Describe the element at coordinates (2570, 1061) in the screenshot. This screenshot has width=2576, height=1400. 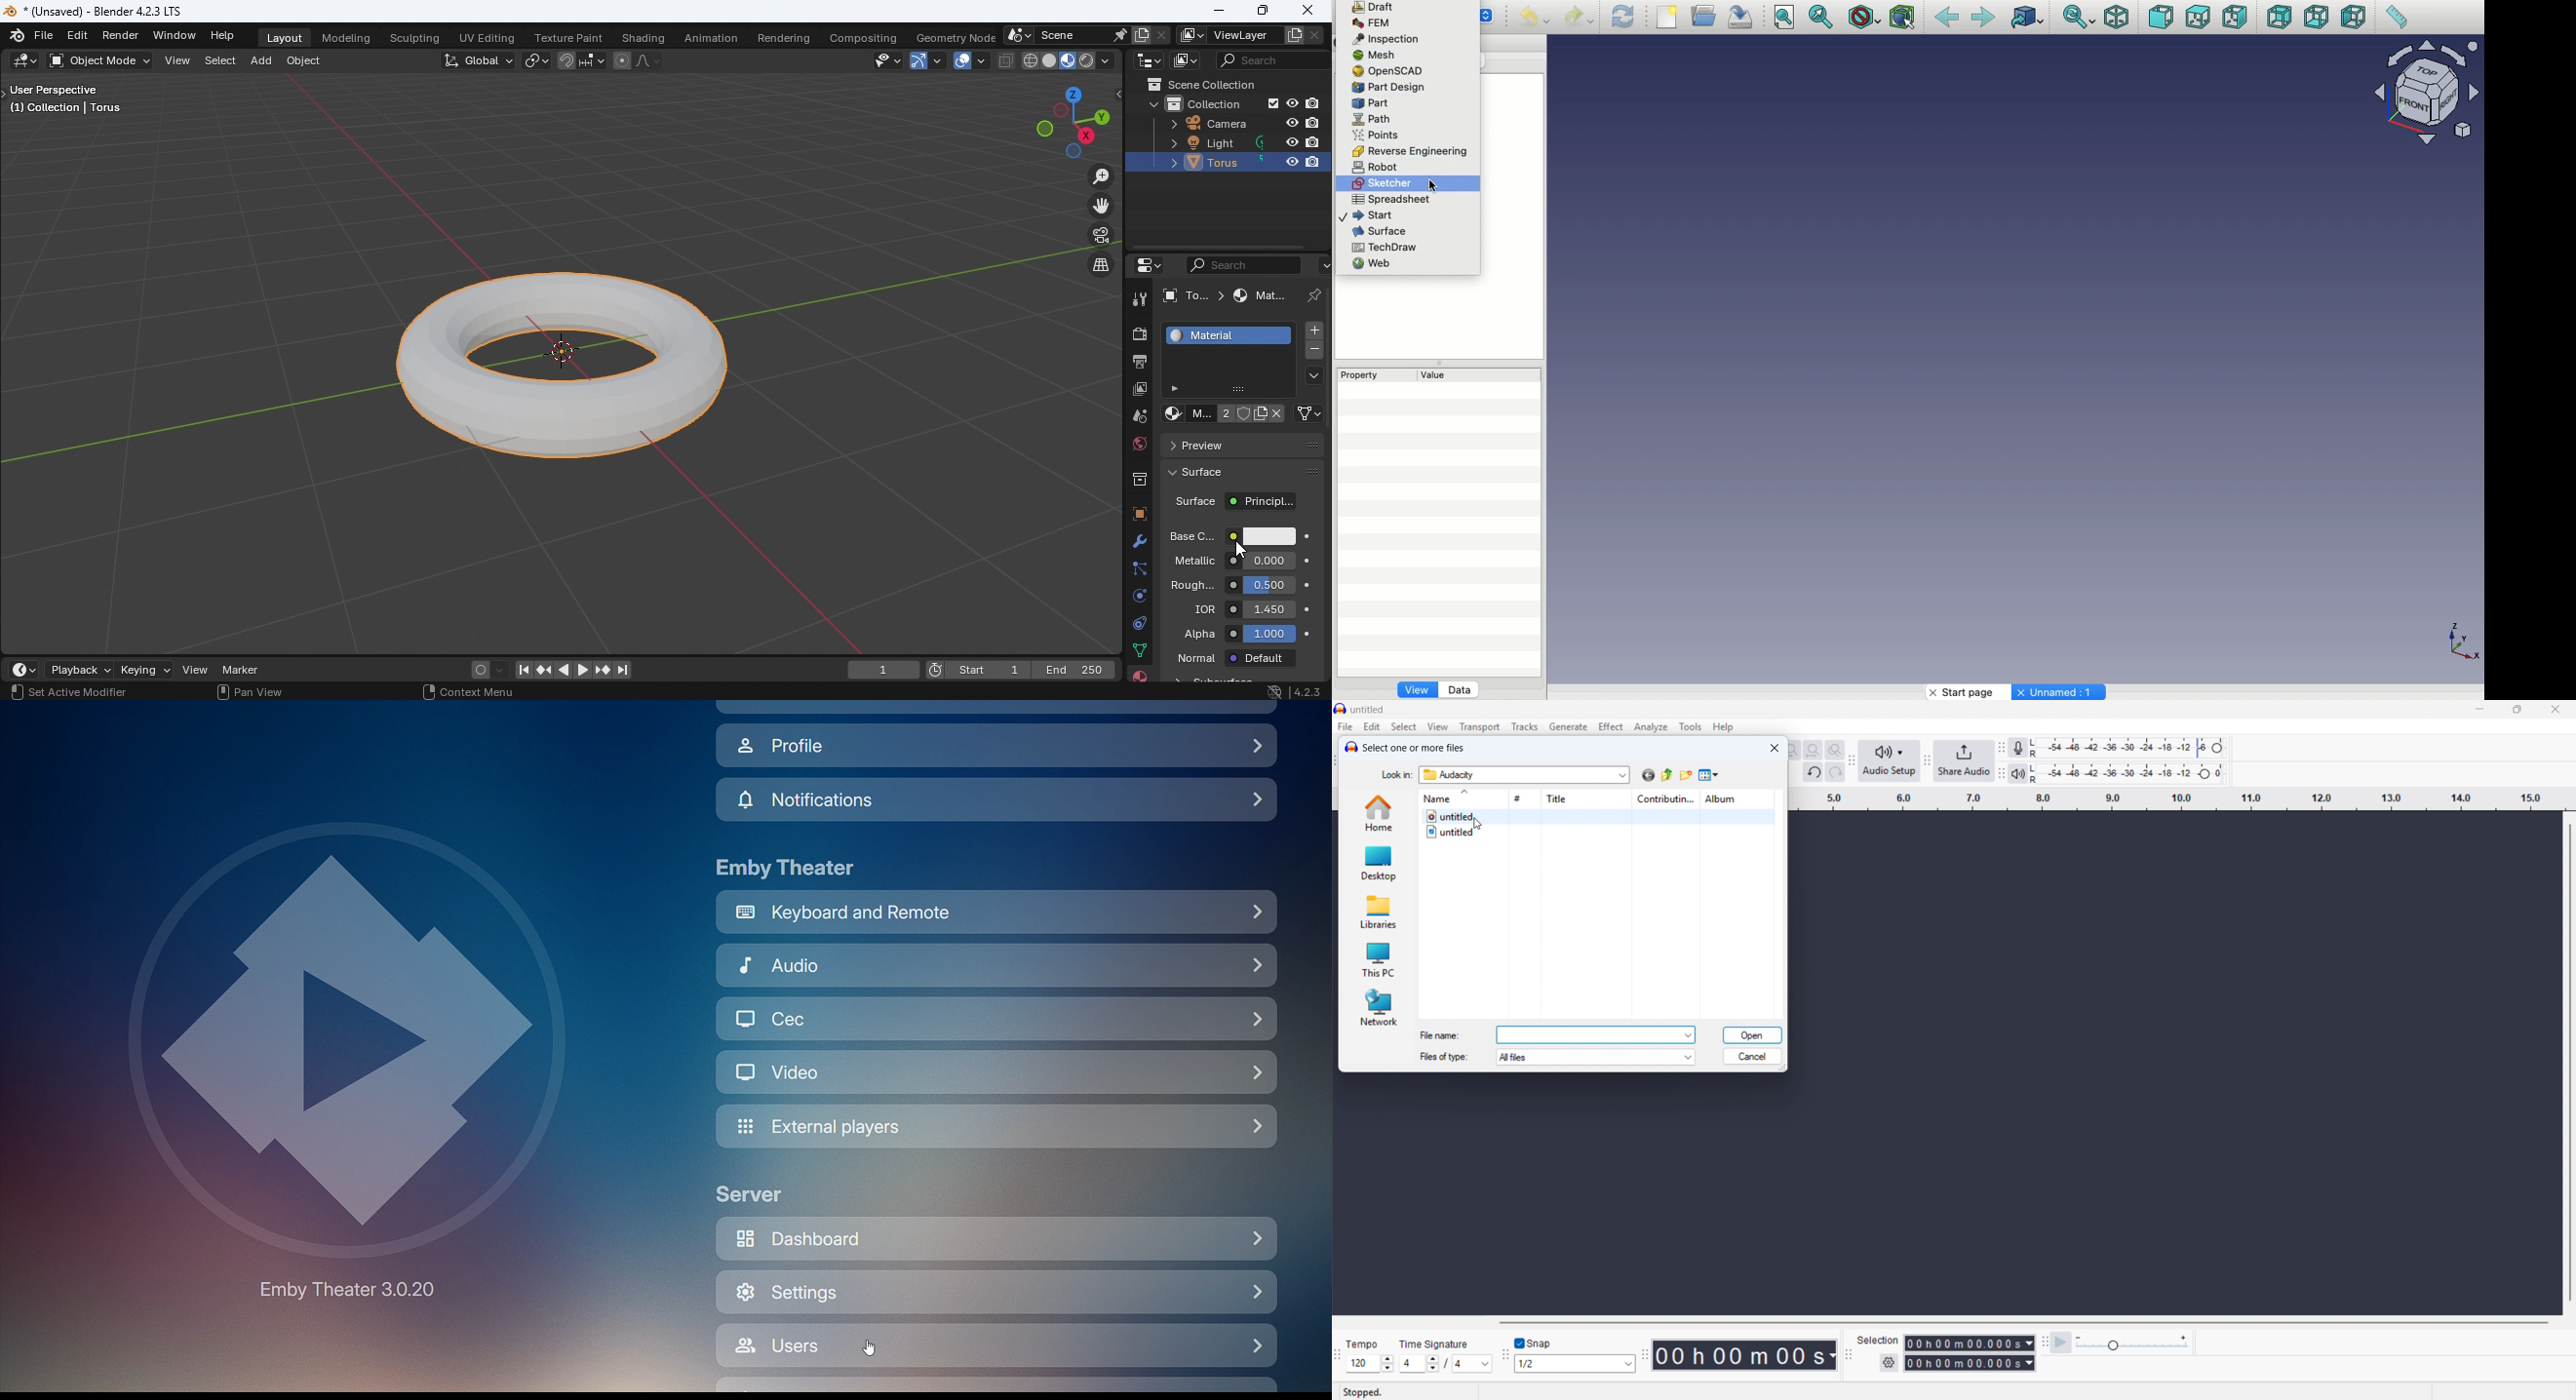
I see `Vertical scroll bar` at that location.